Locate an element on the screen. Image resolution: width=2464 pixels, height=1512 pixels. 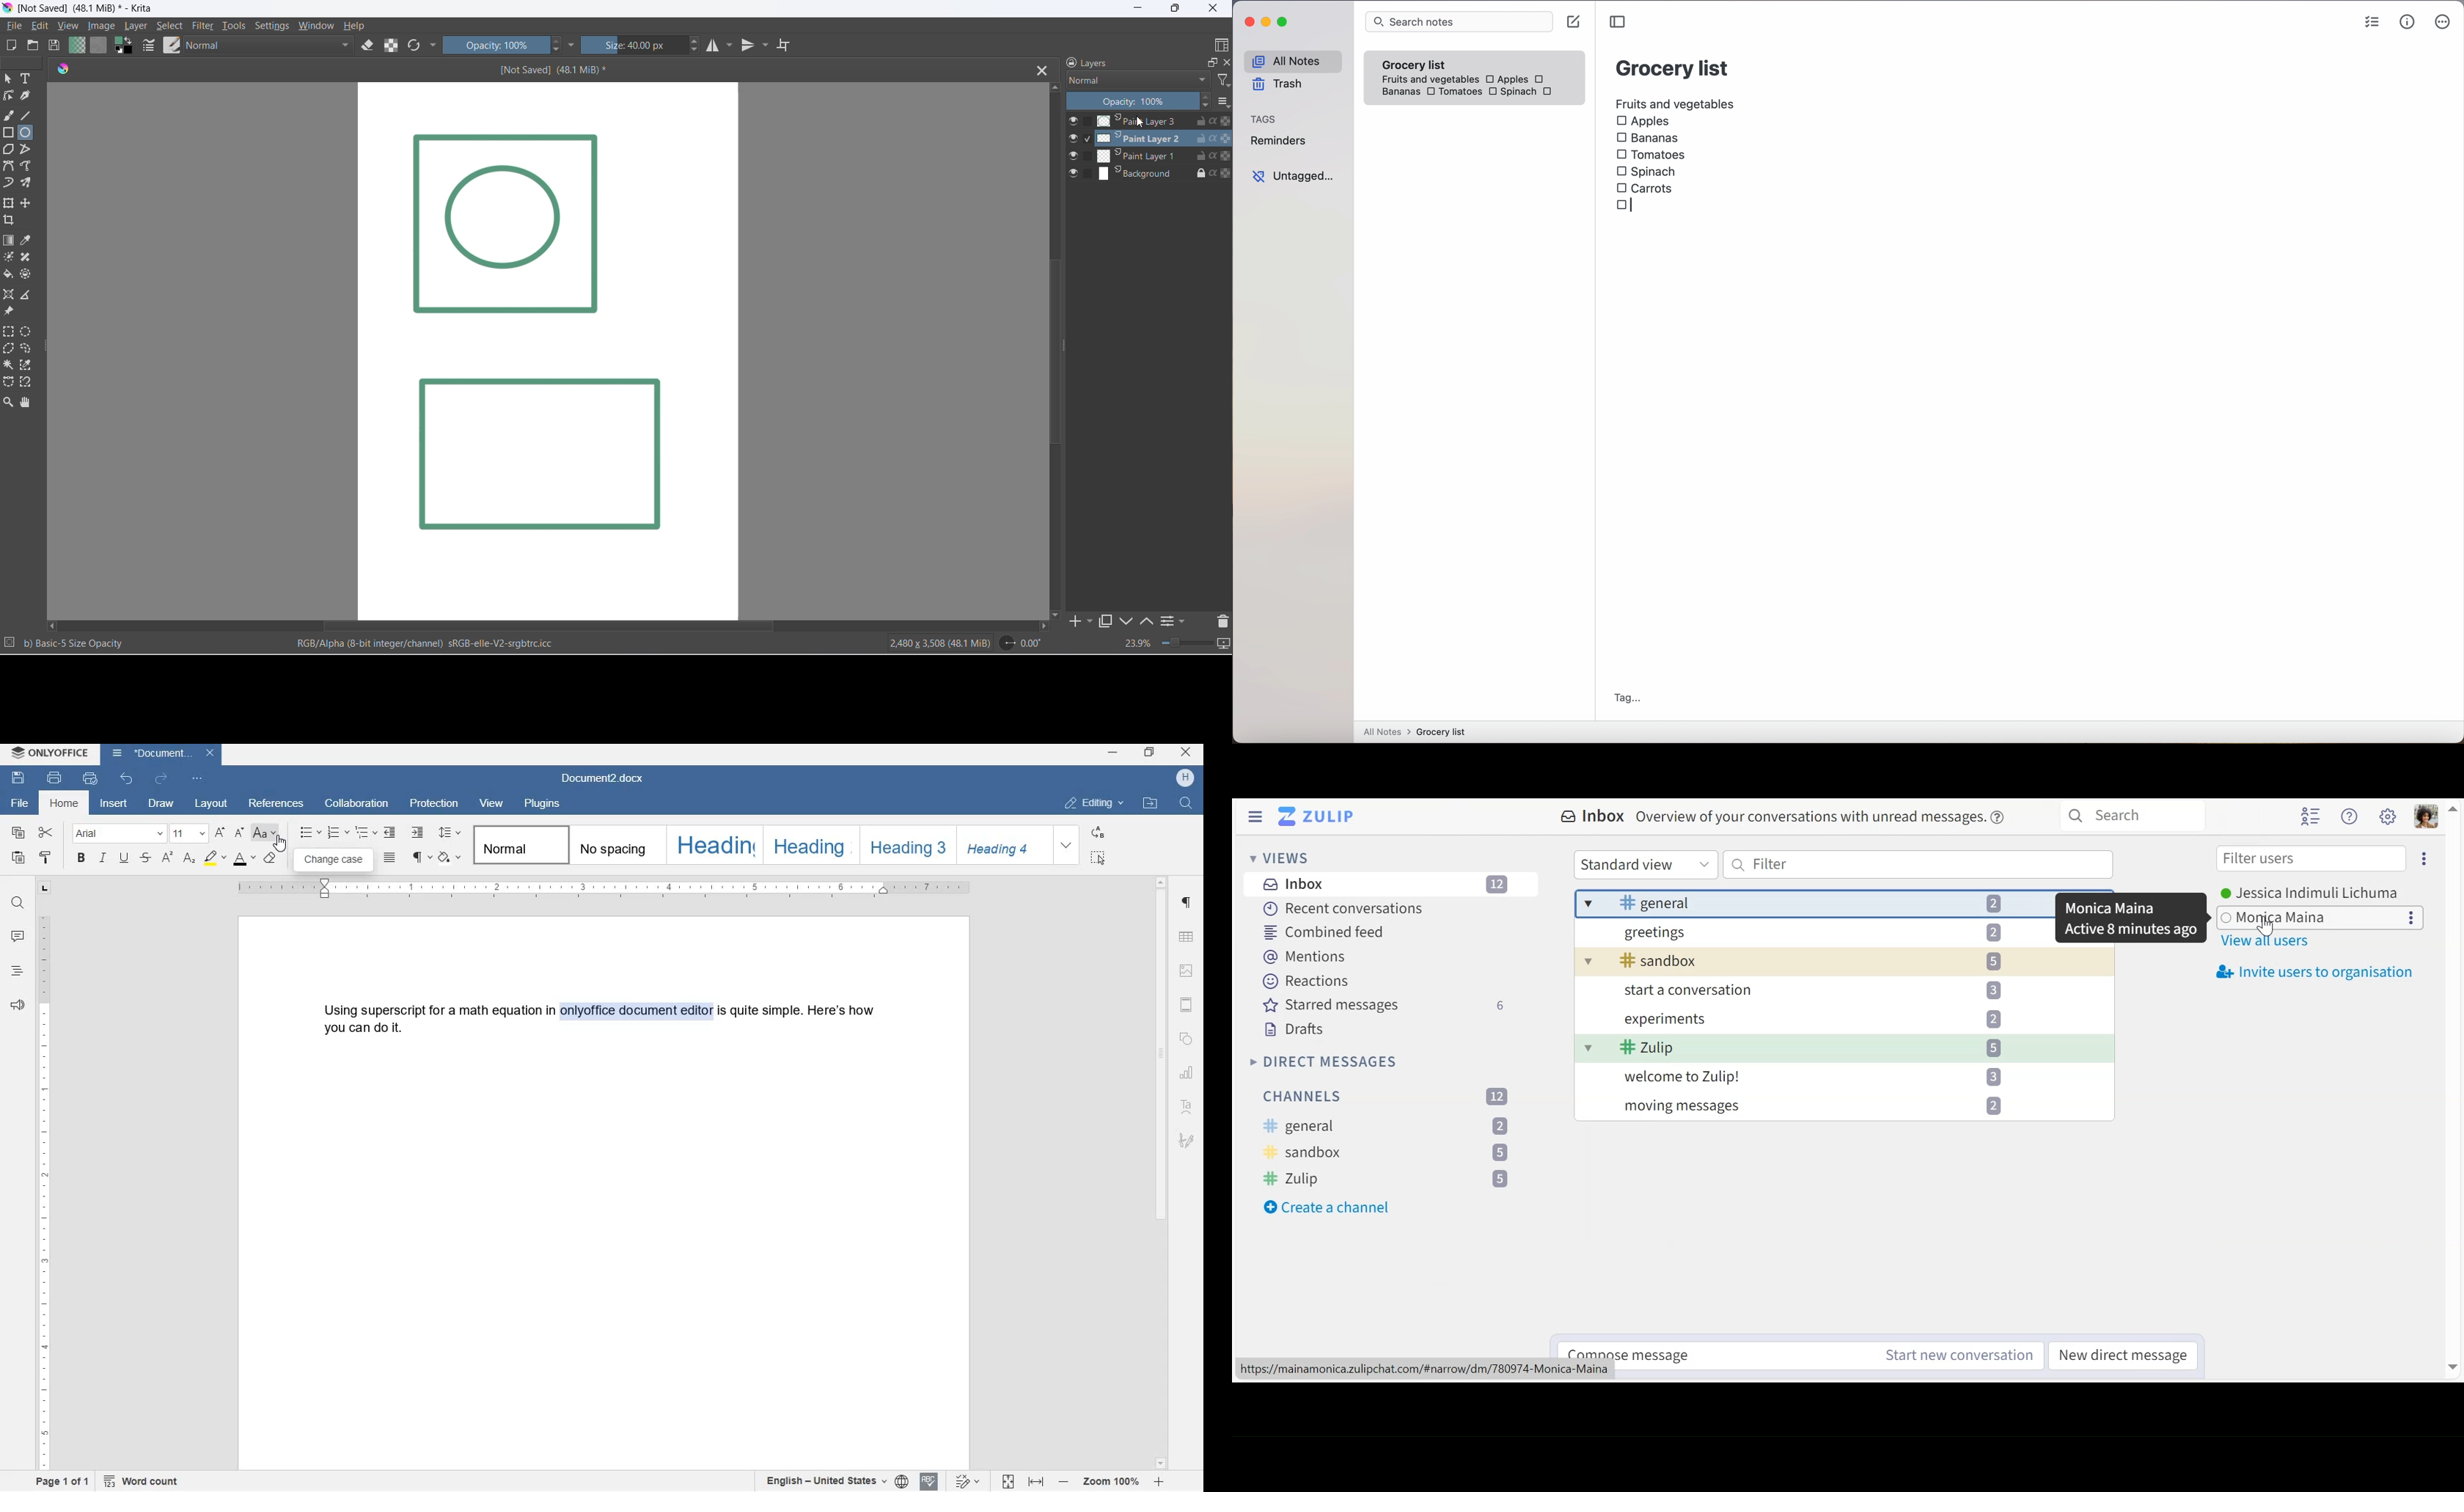
visibilty is located at coordinates (1073, 155).